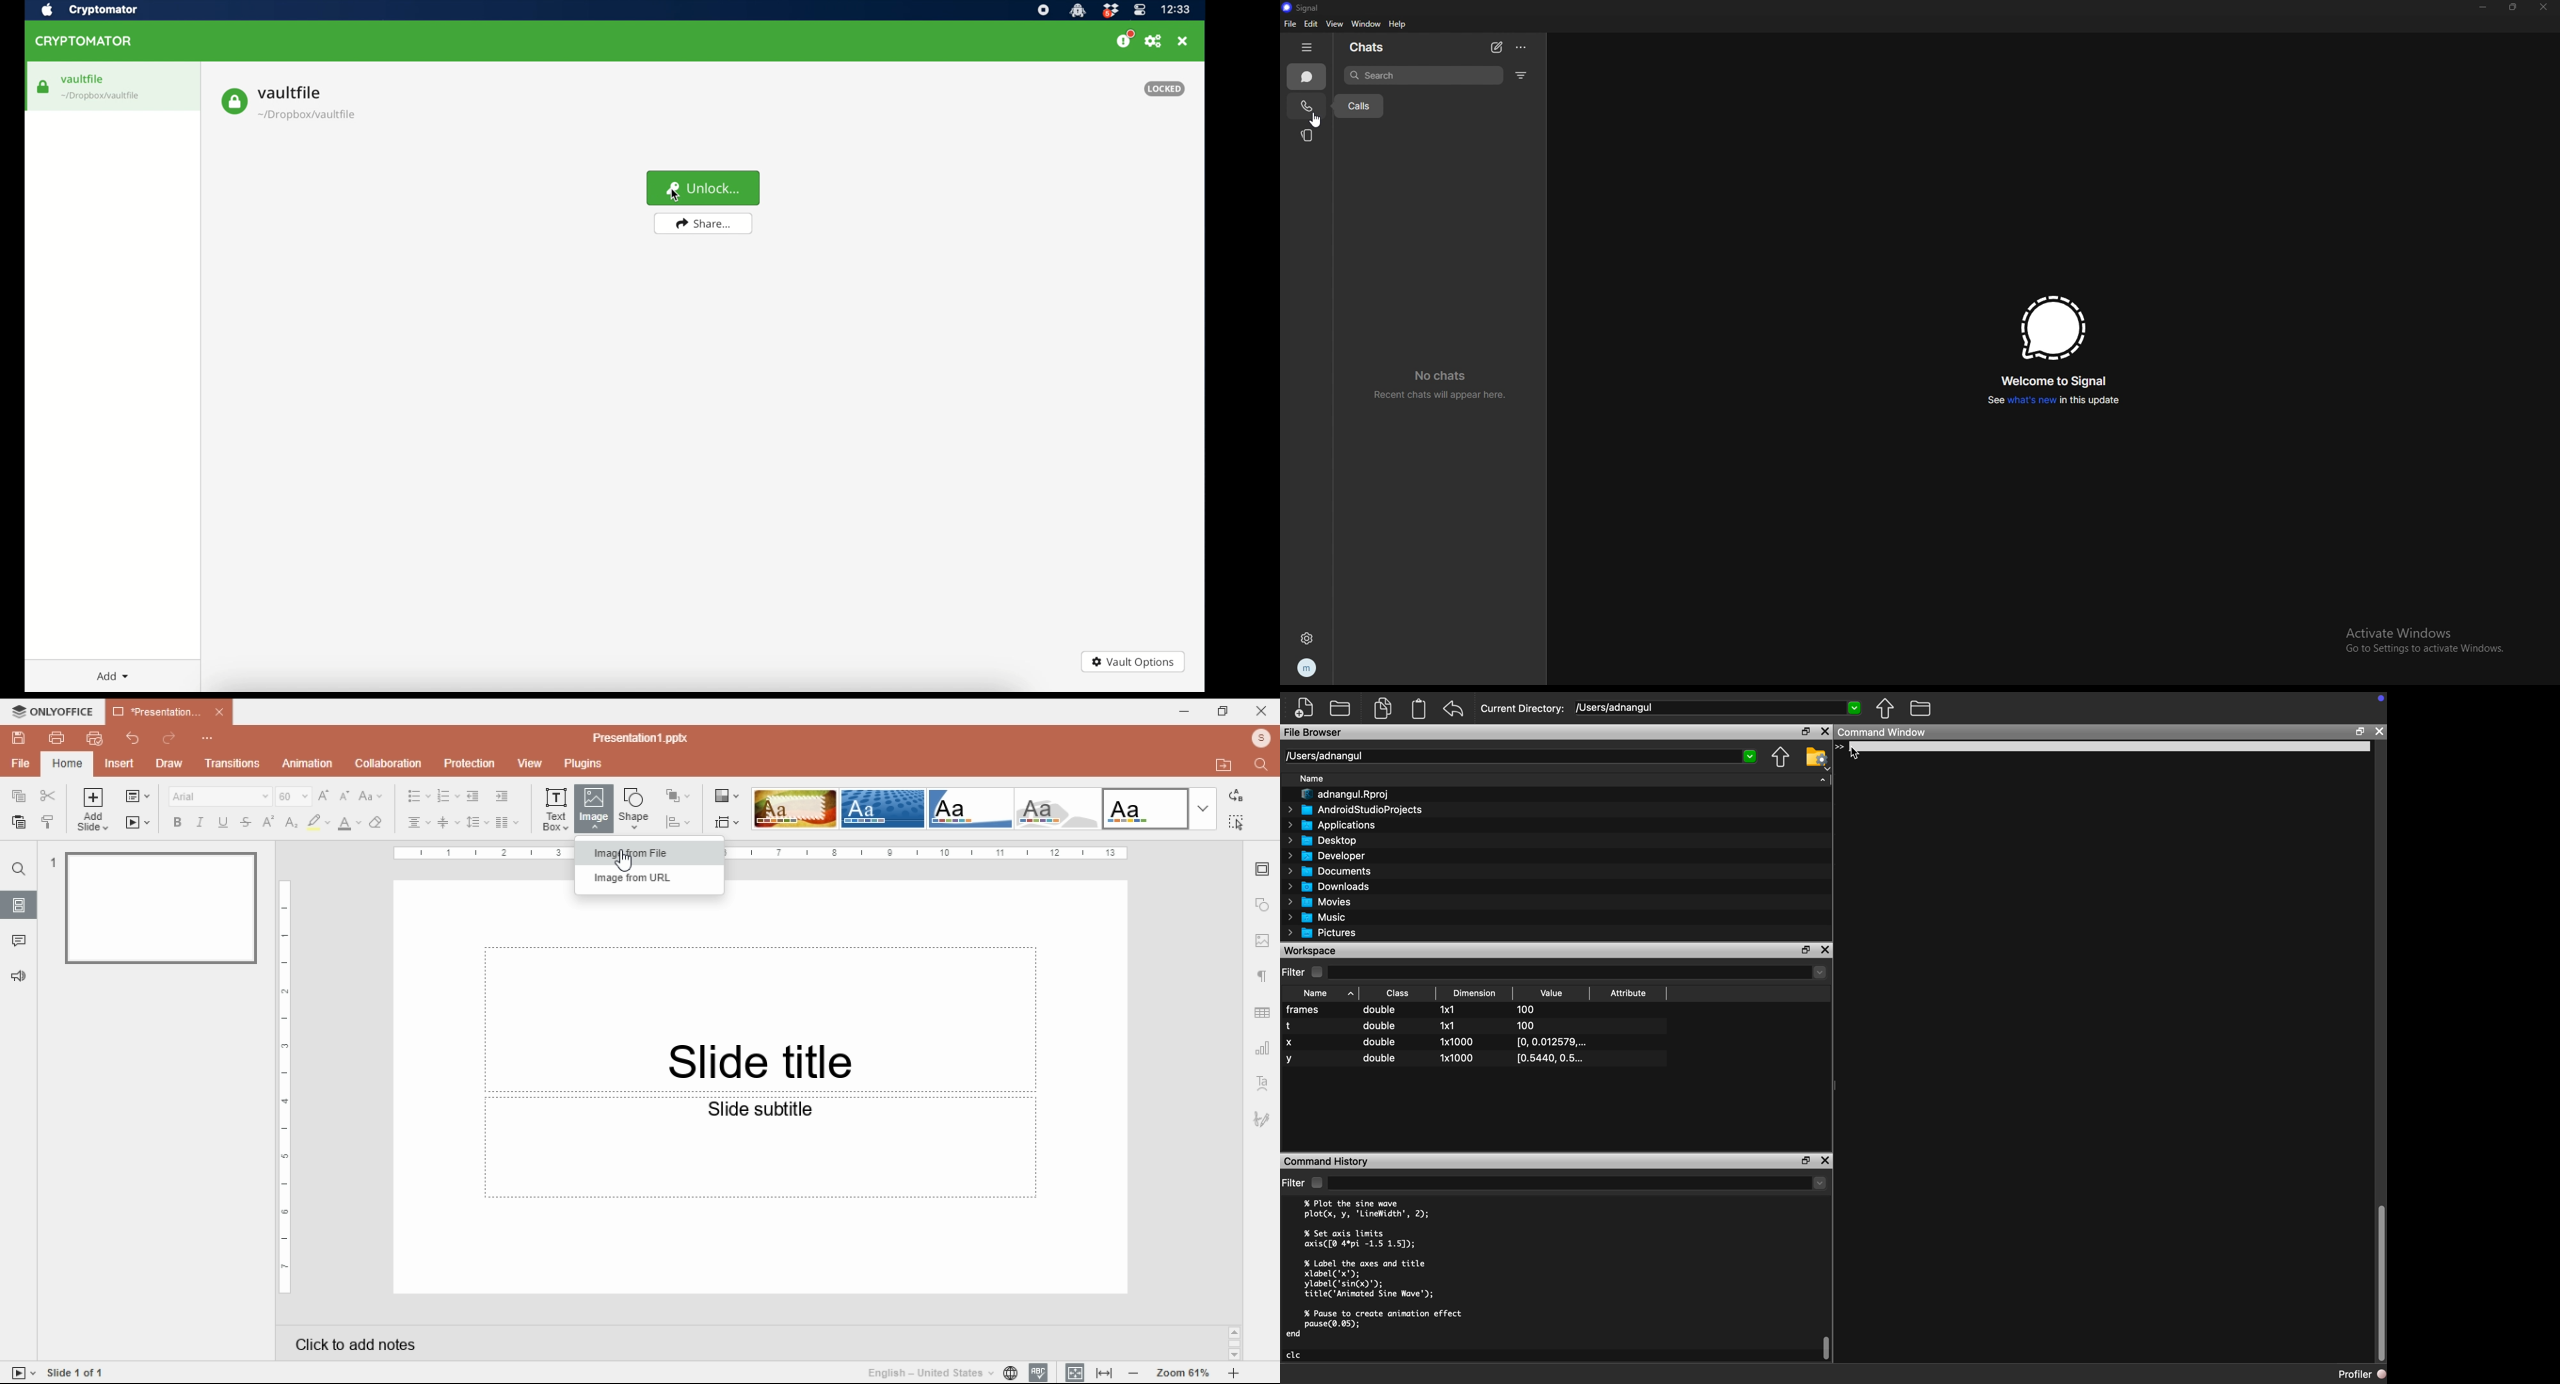 The image size is (2576, 1400). I want to click on table  settings, so click(1263, 1013).